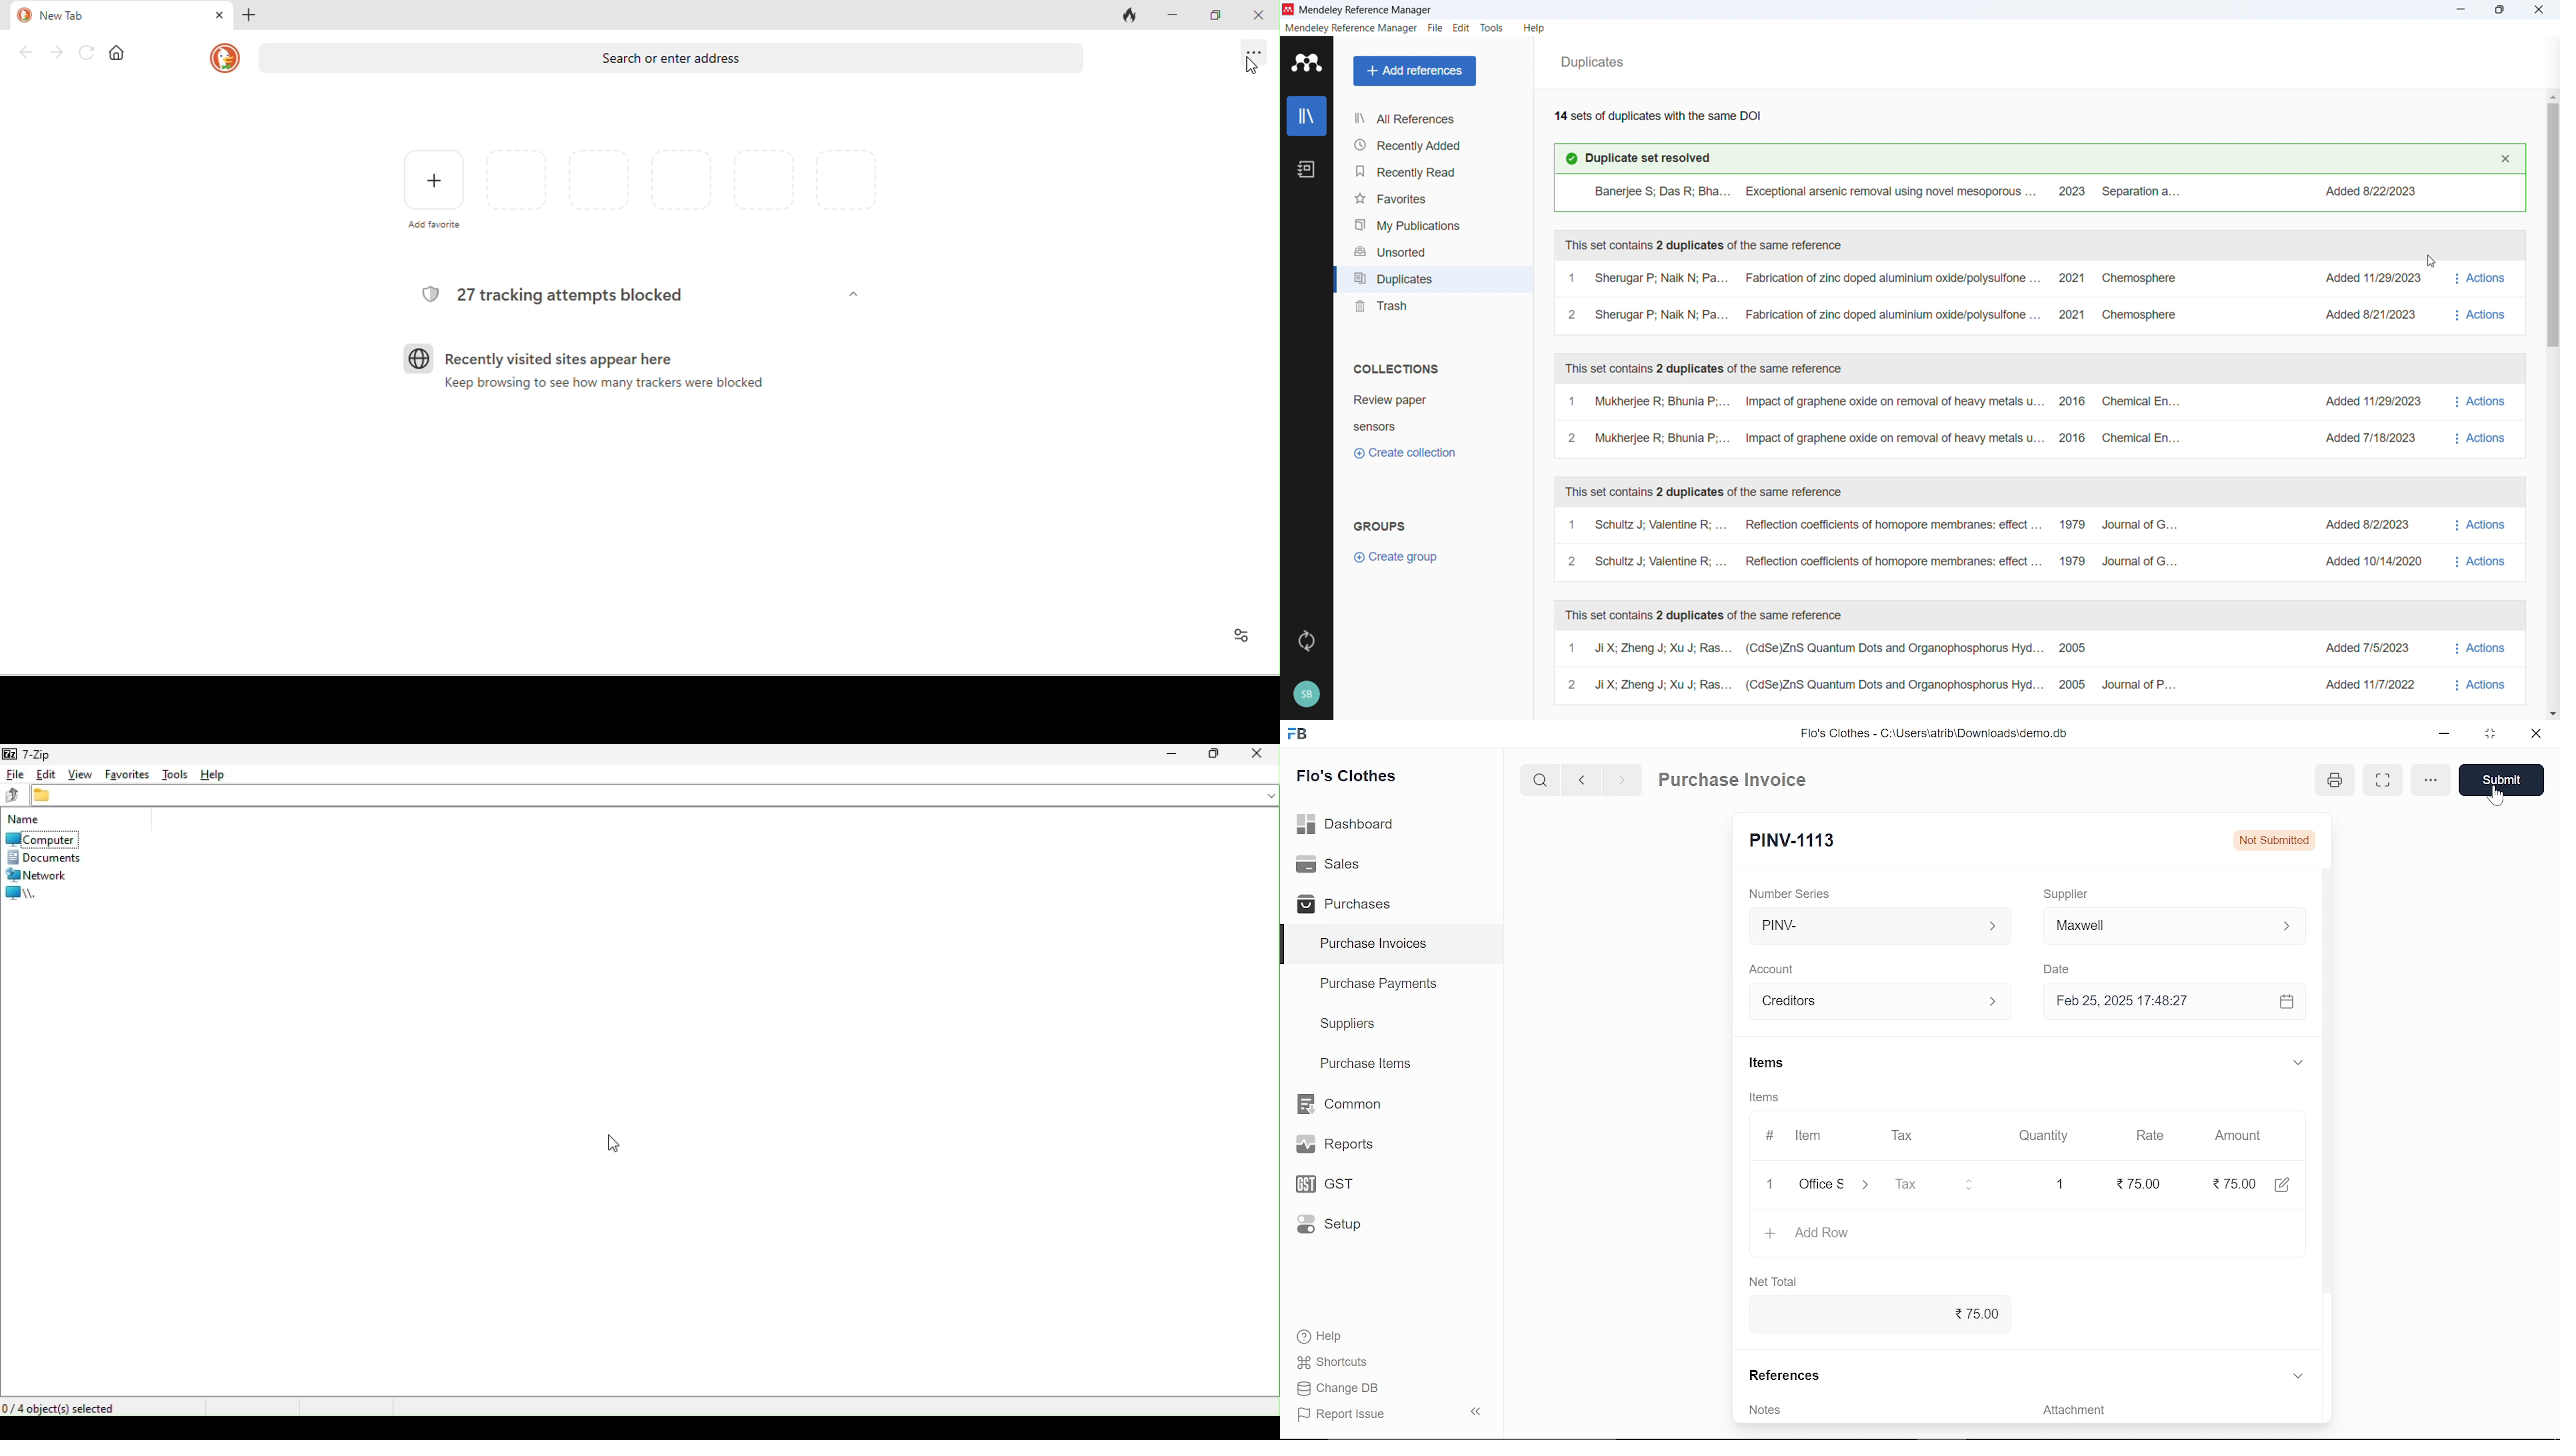 The width and height of the screenshot is (2576, 1456). What do you see at coordinates (2325, 1080) in the screenshot?
I see `vertical scrollbar` at bounding box center [2325, 1080].